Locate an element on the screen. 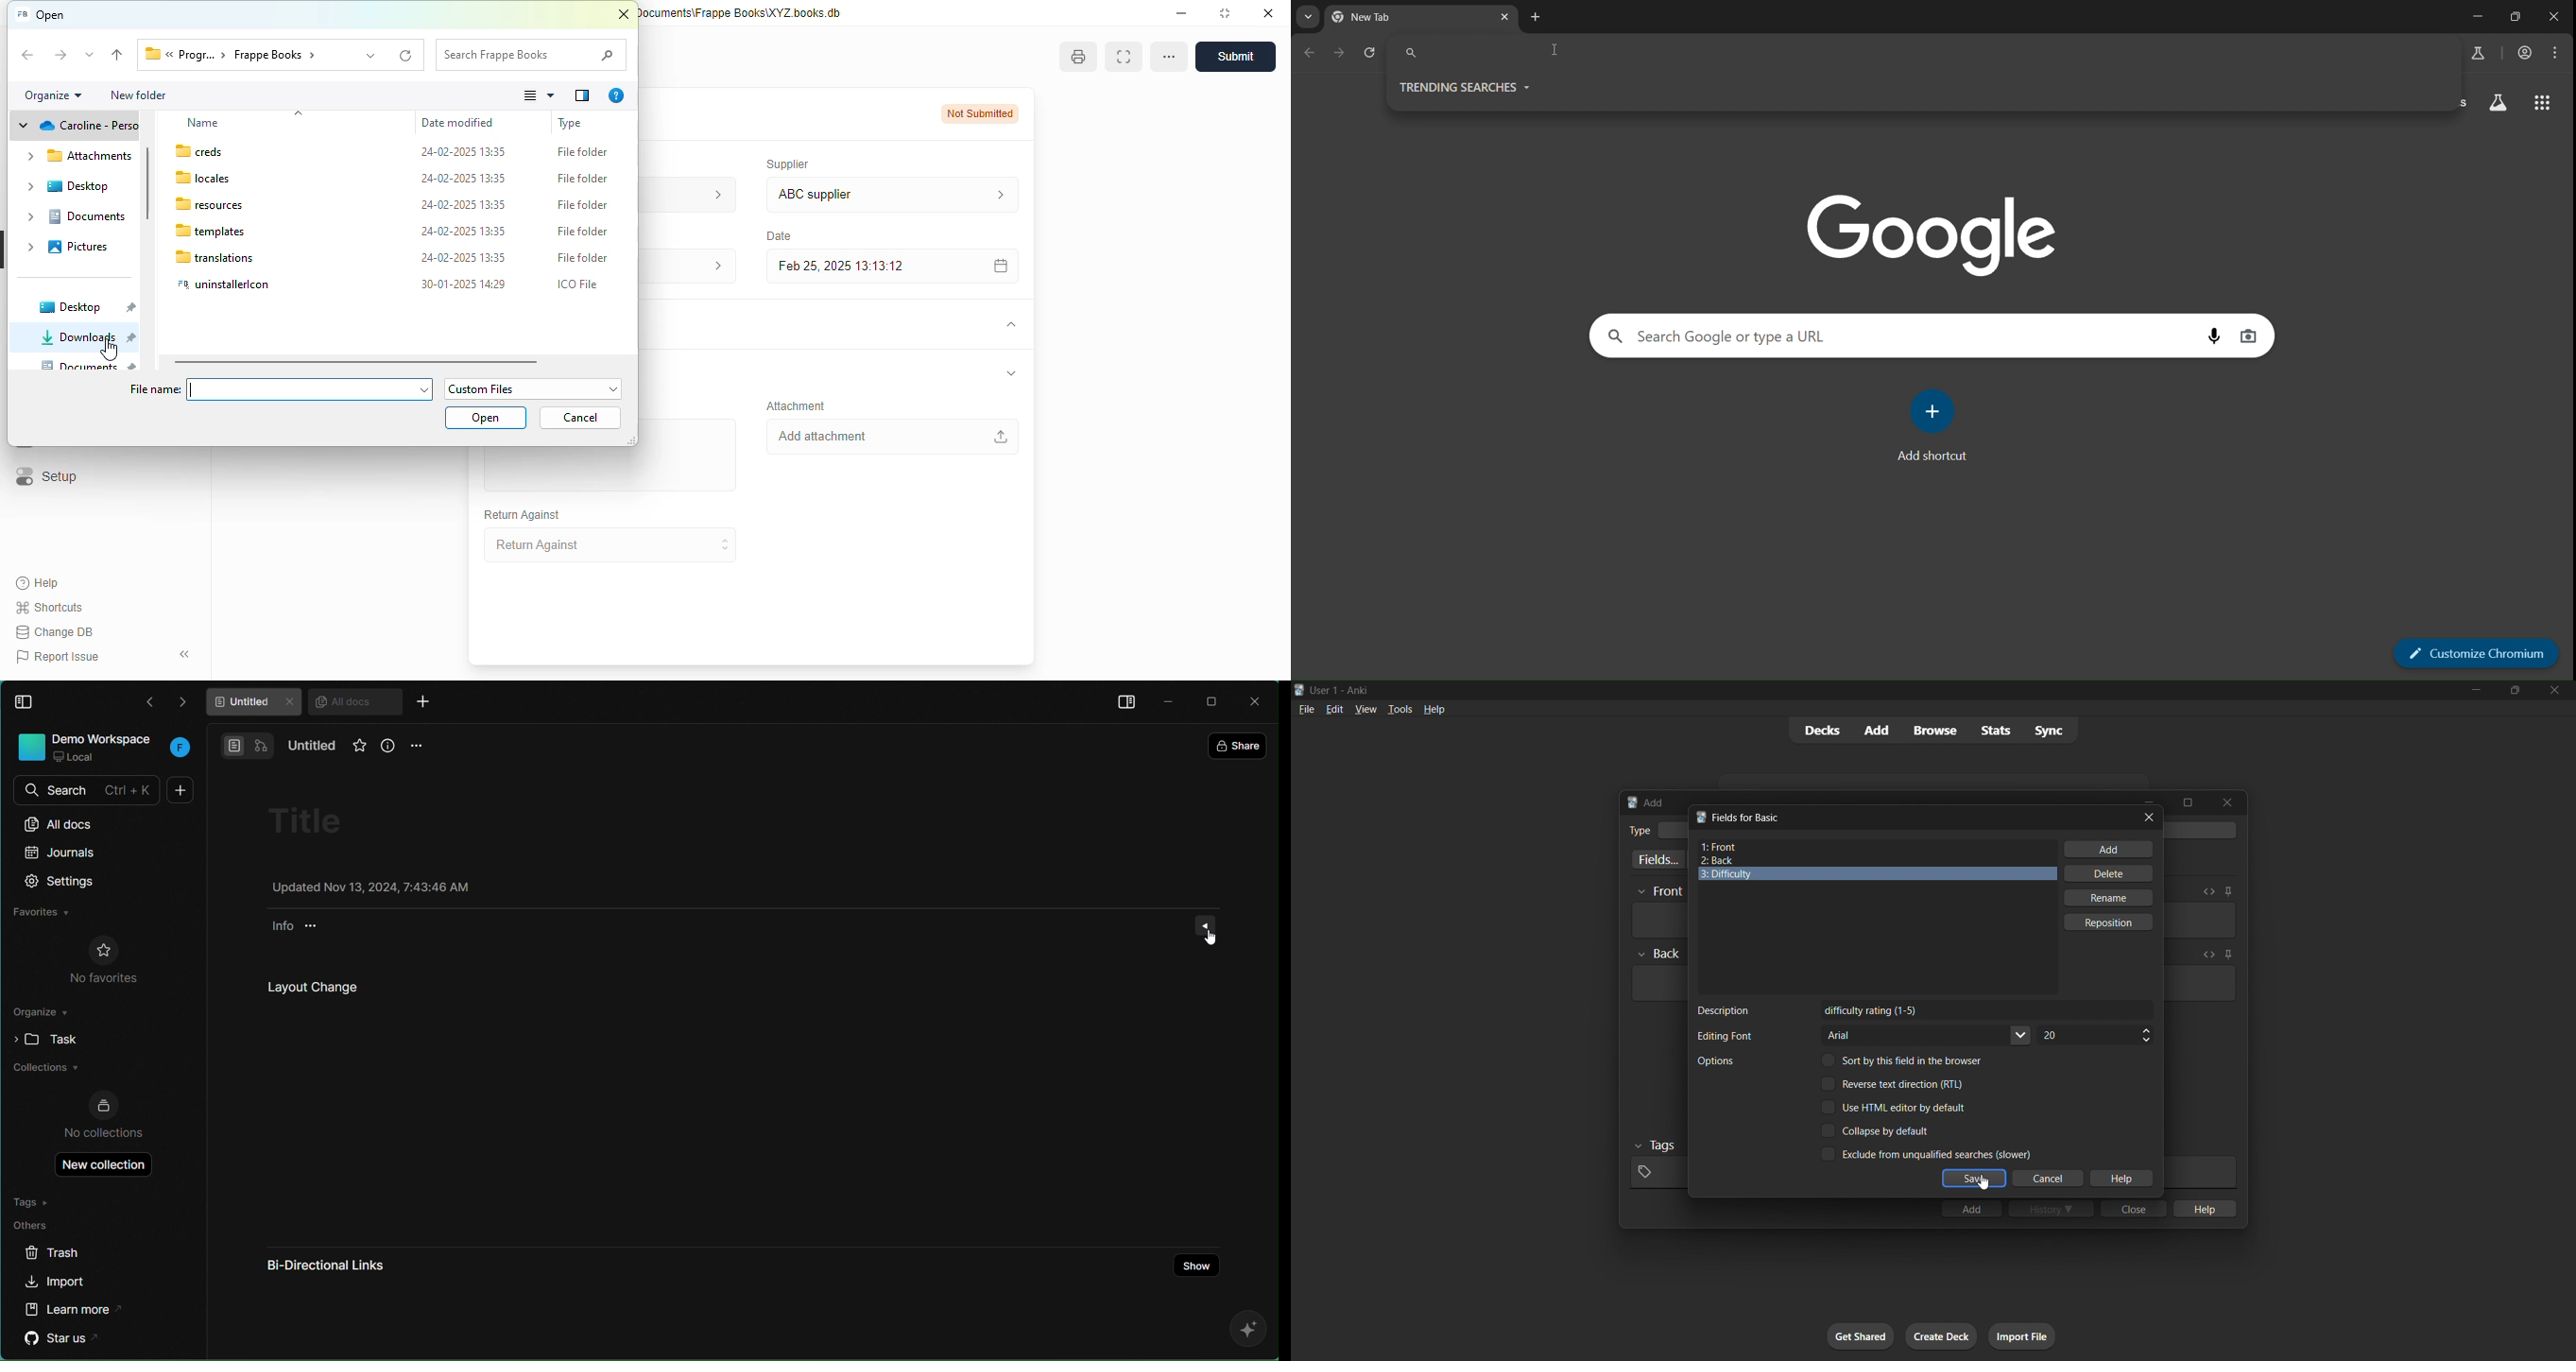  front field is located at coordinates (1877, 847).